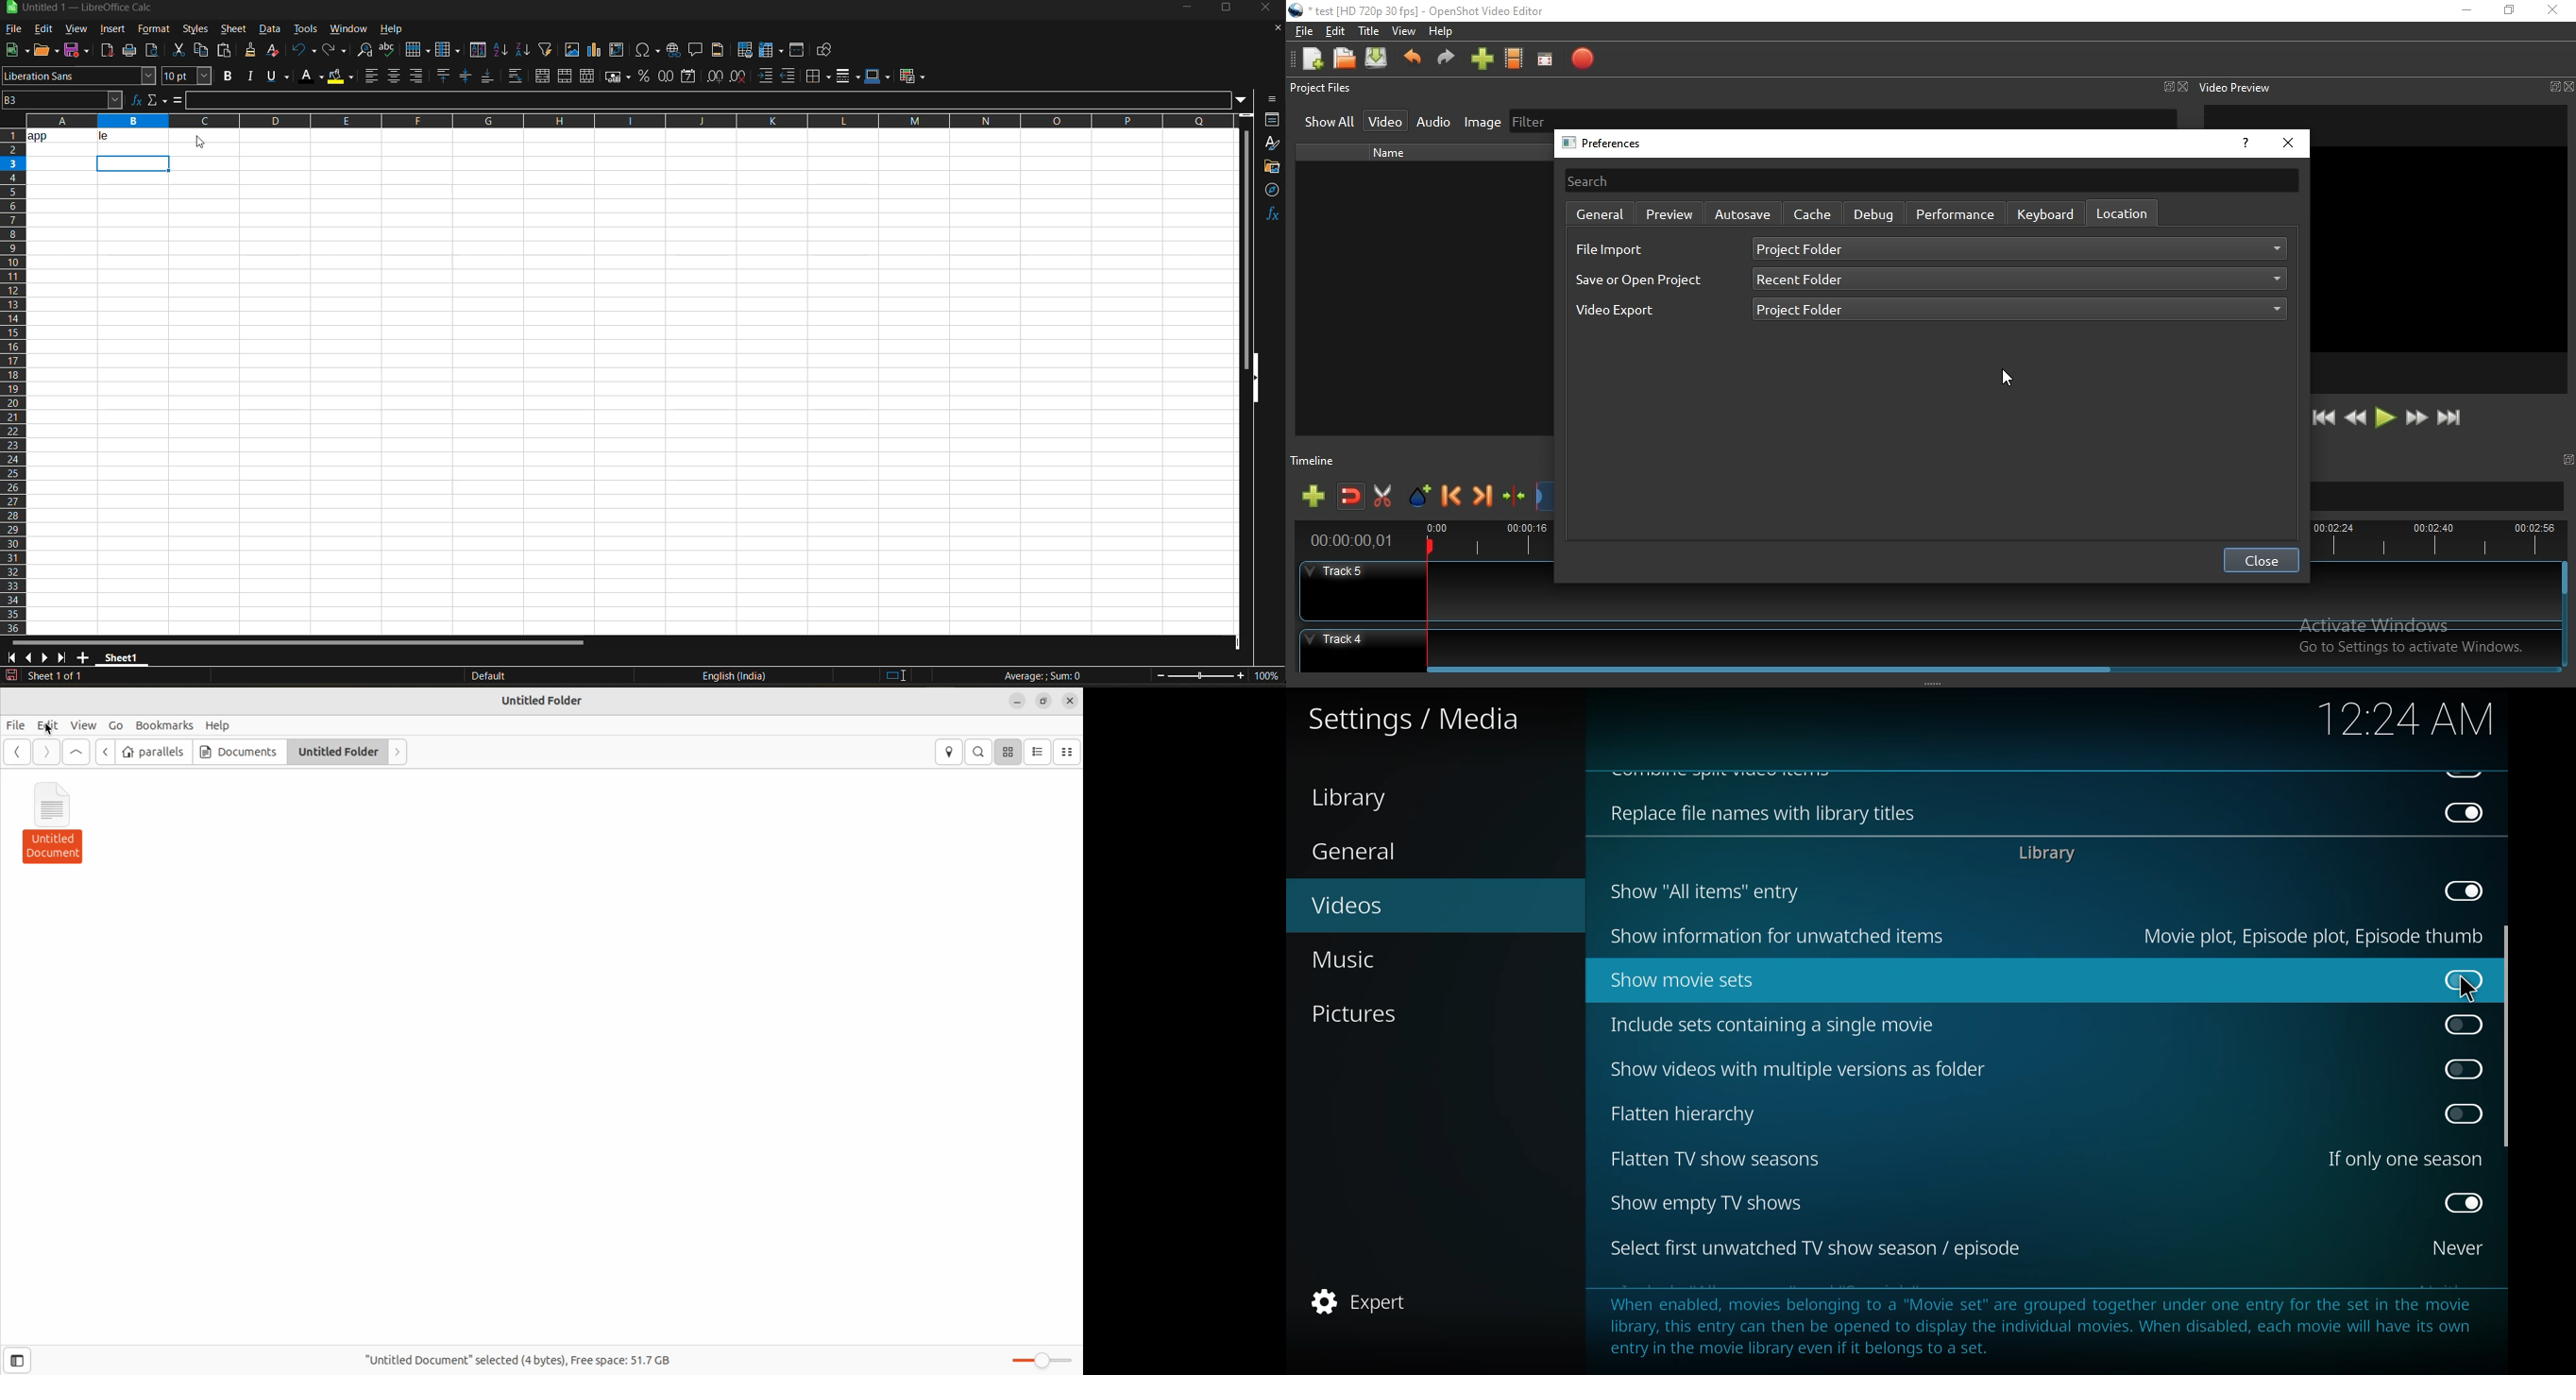  I want to click on videos, so click(1348, 906).